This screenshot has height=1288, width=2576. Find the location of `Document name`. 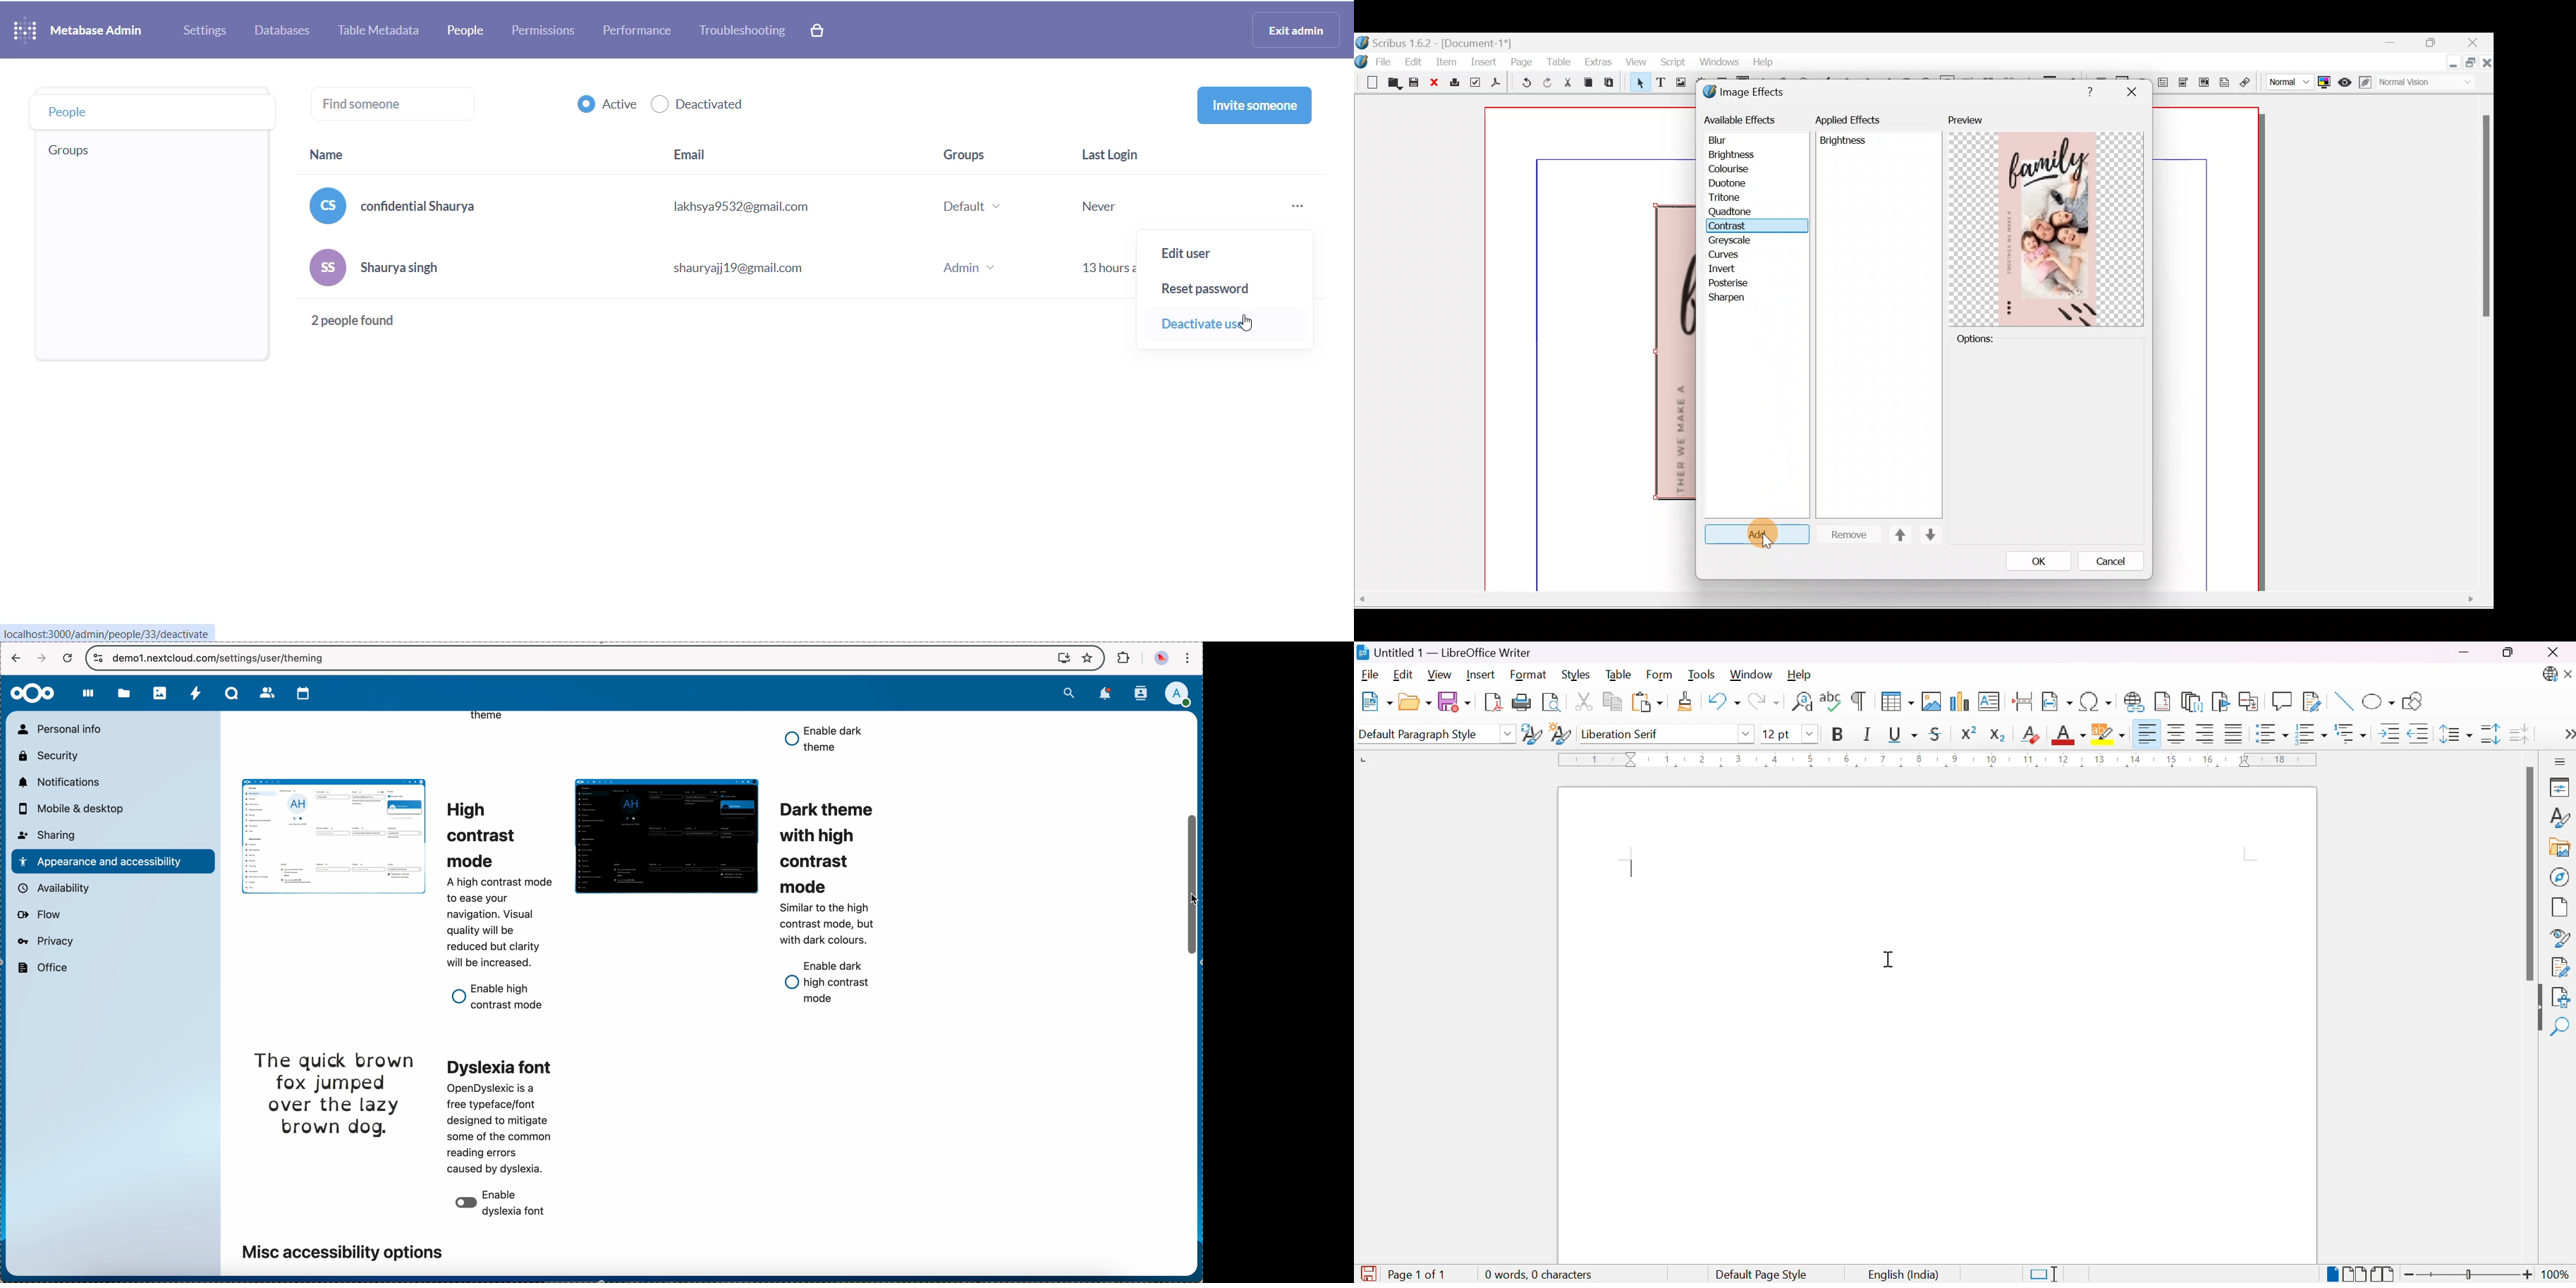

Document name is located at coordinates (1435, 42).